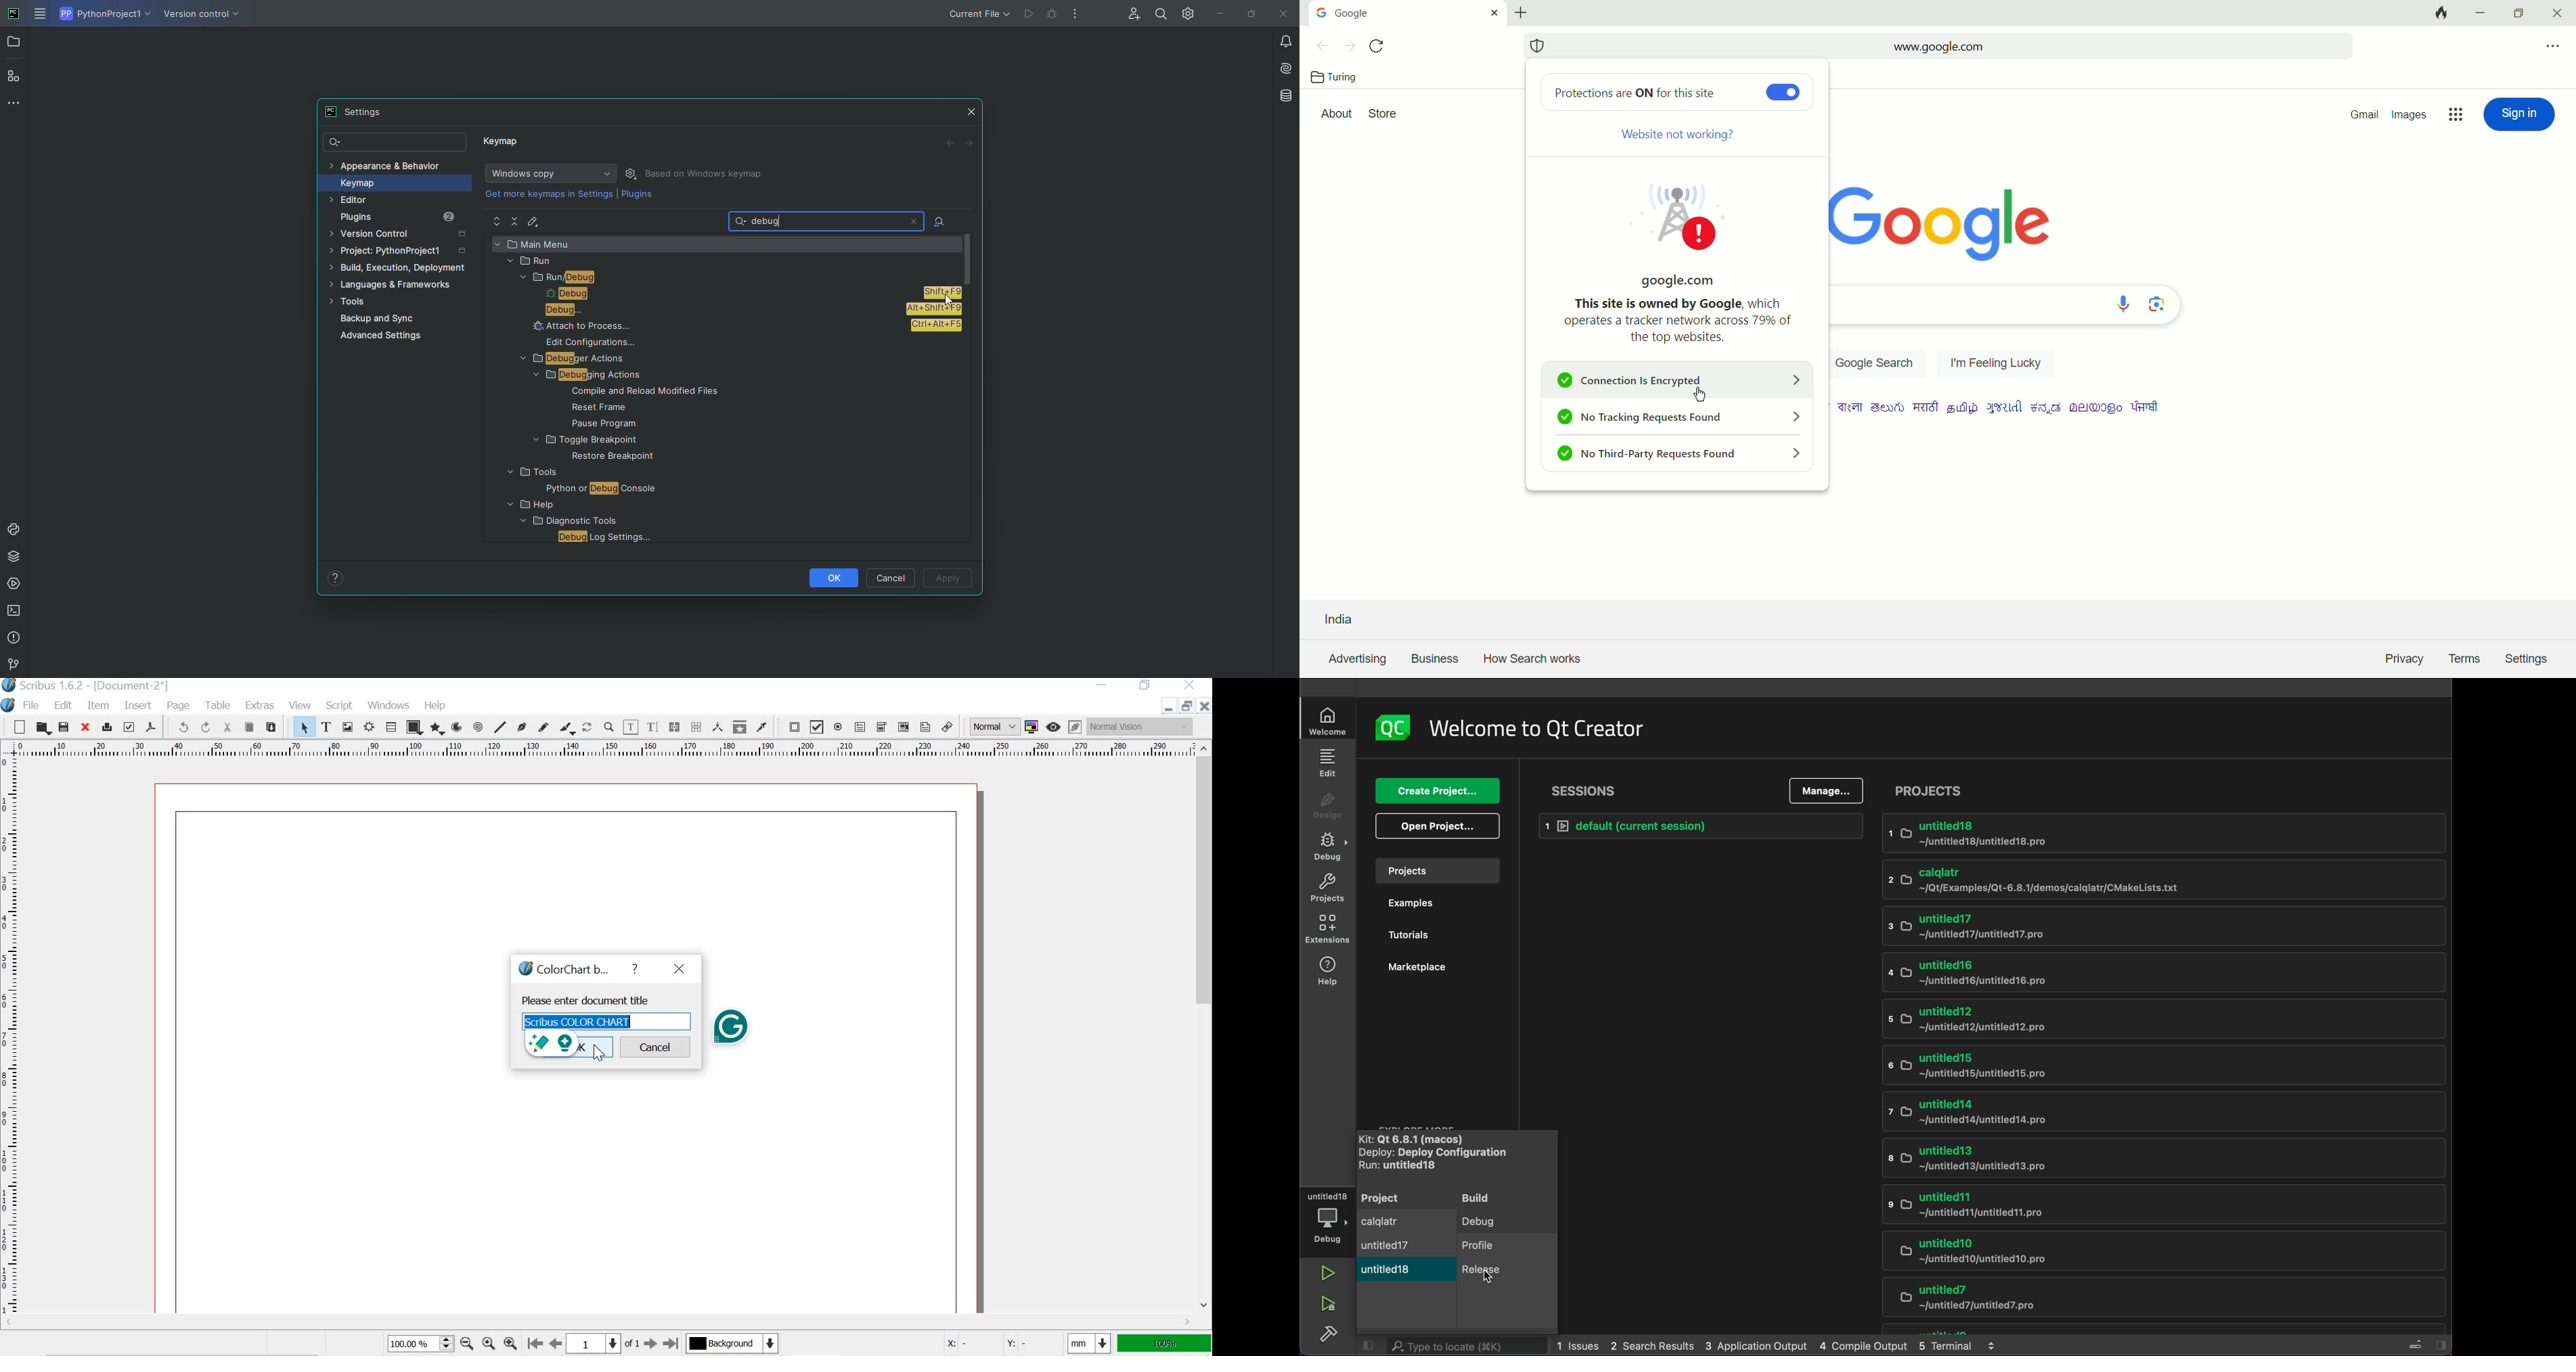 This screenshot has width=2576, height=1372. I want to click on file, so click(32, 706).